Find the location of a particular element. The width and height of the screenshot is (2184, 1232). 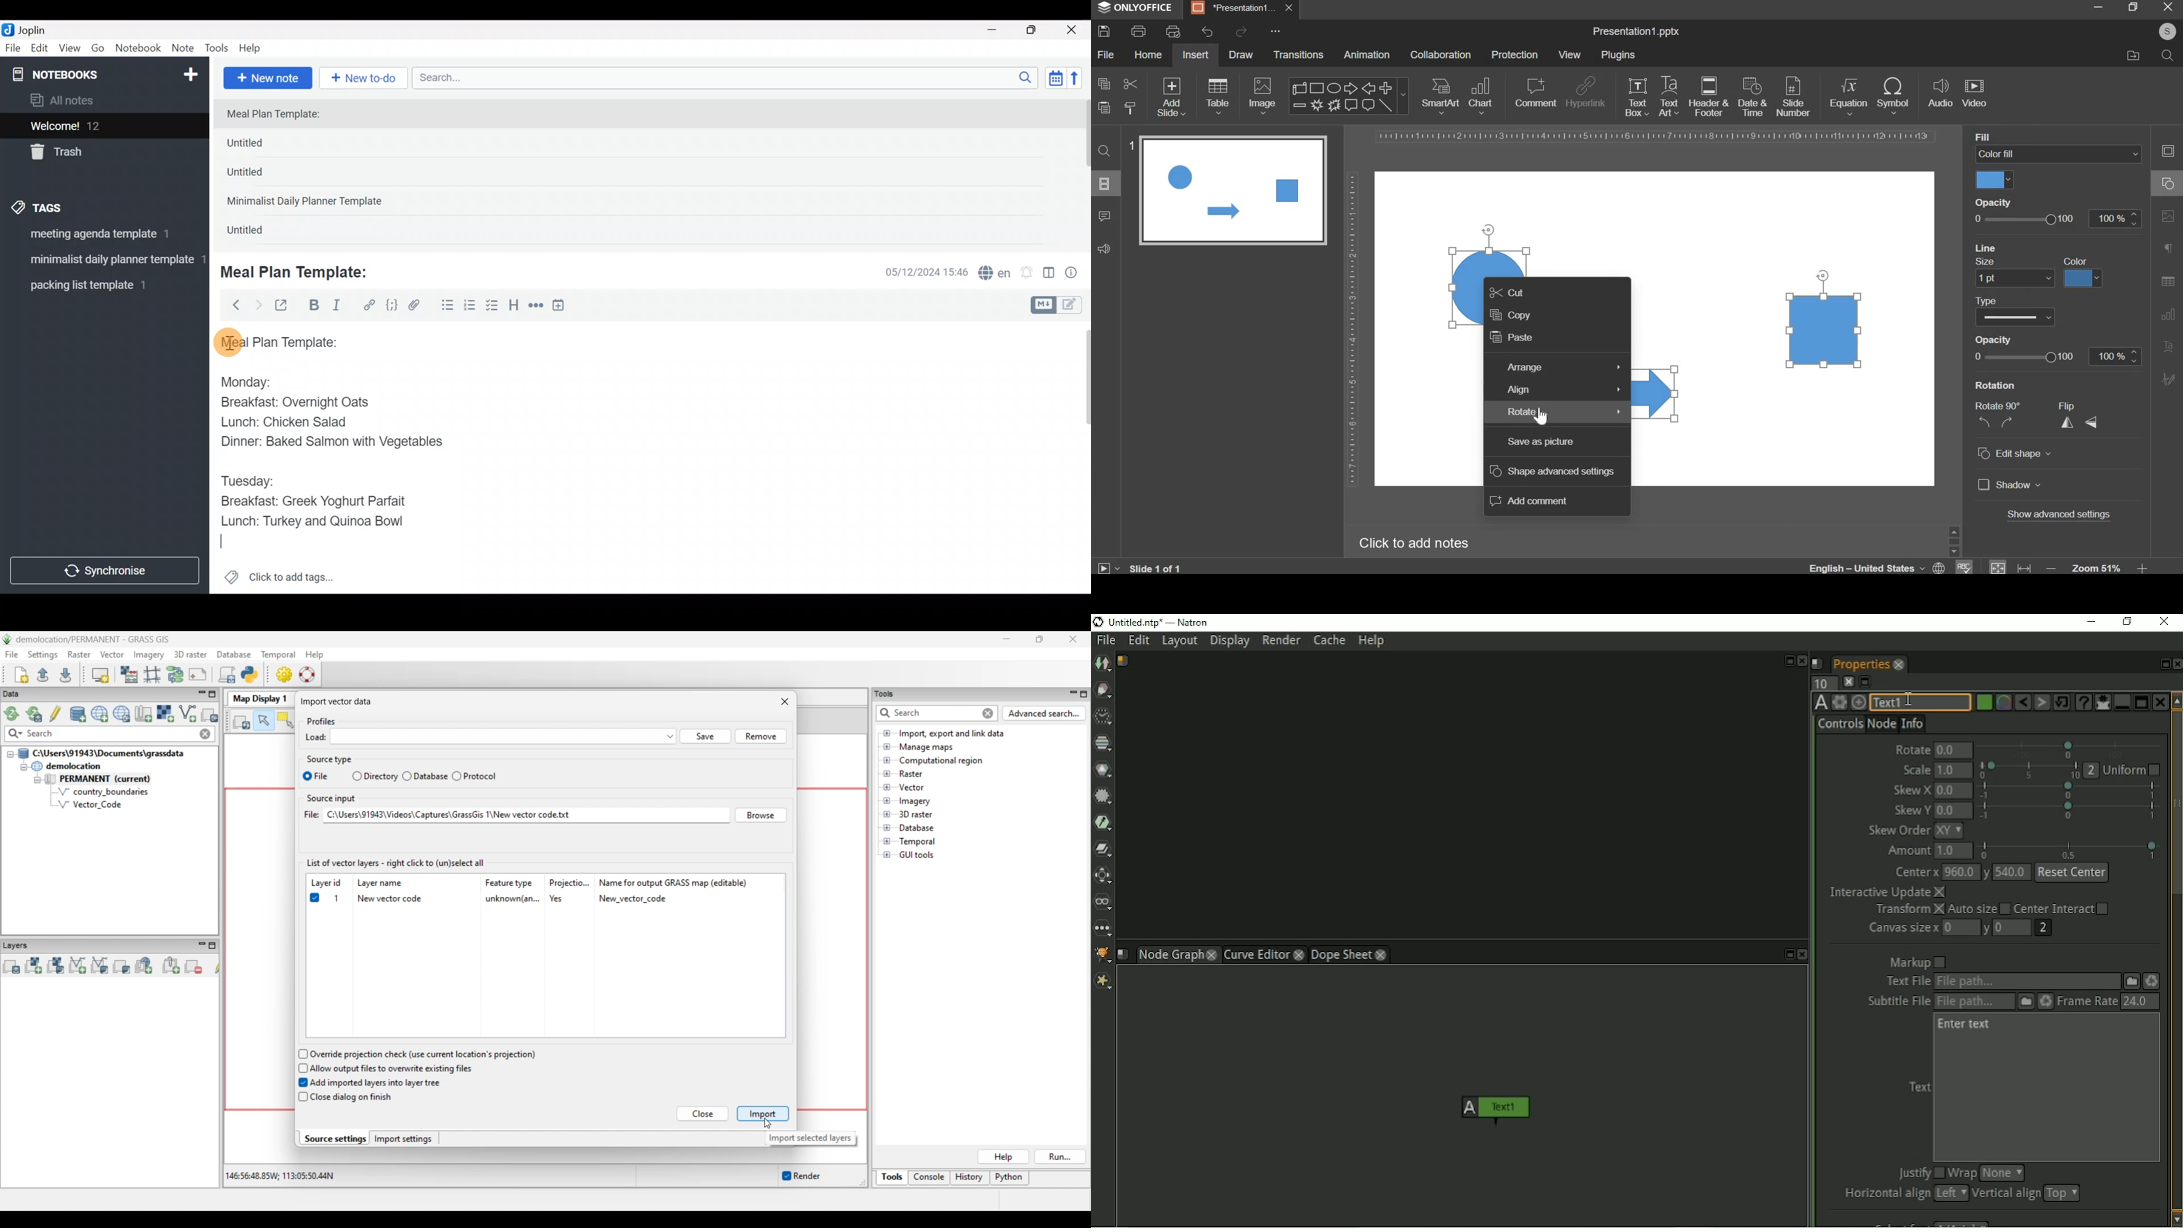

Tuesday: is located at coordinates (247, 481).